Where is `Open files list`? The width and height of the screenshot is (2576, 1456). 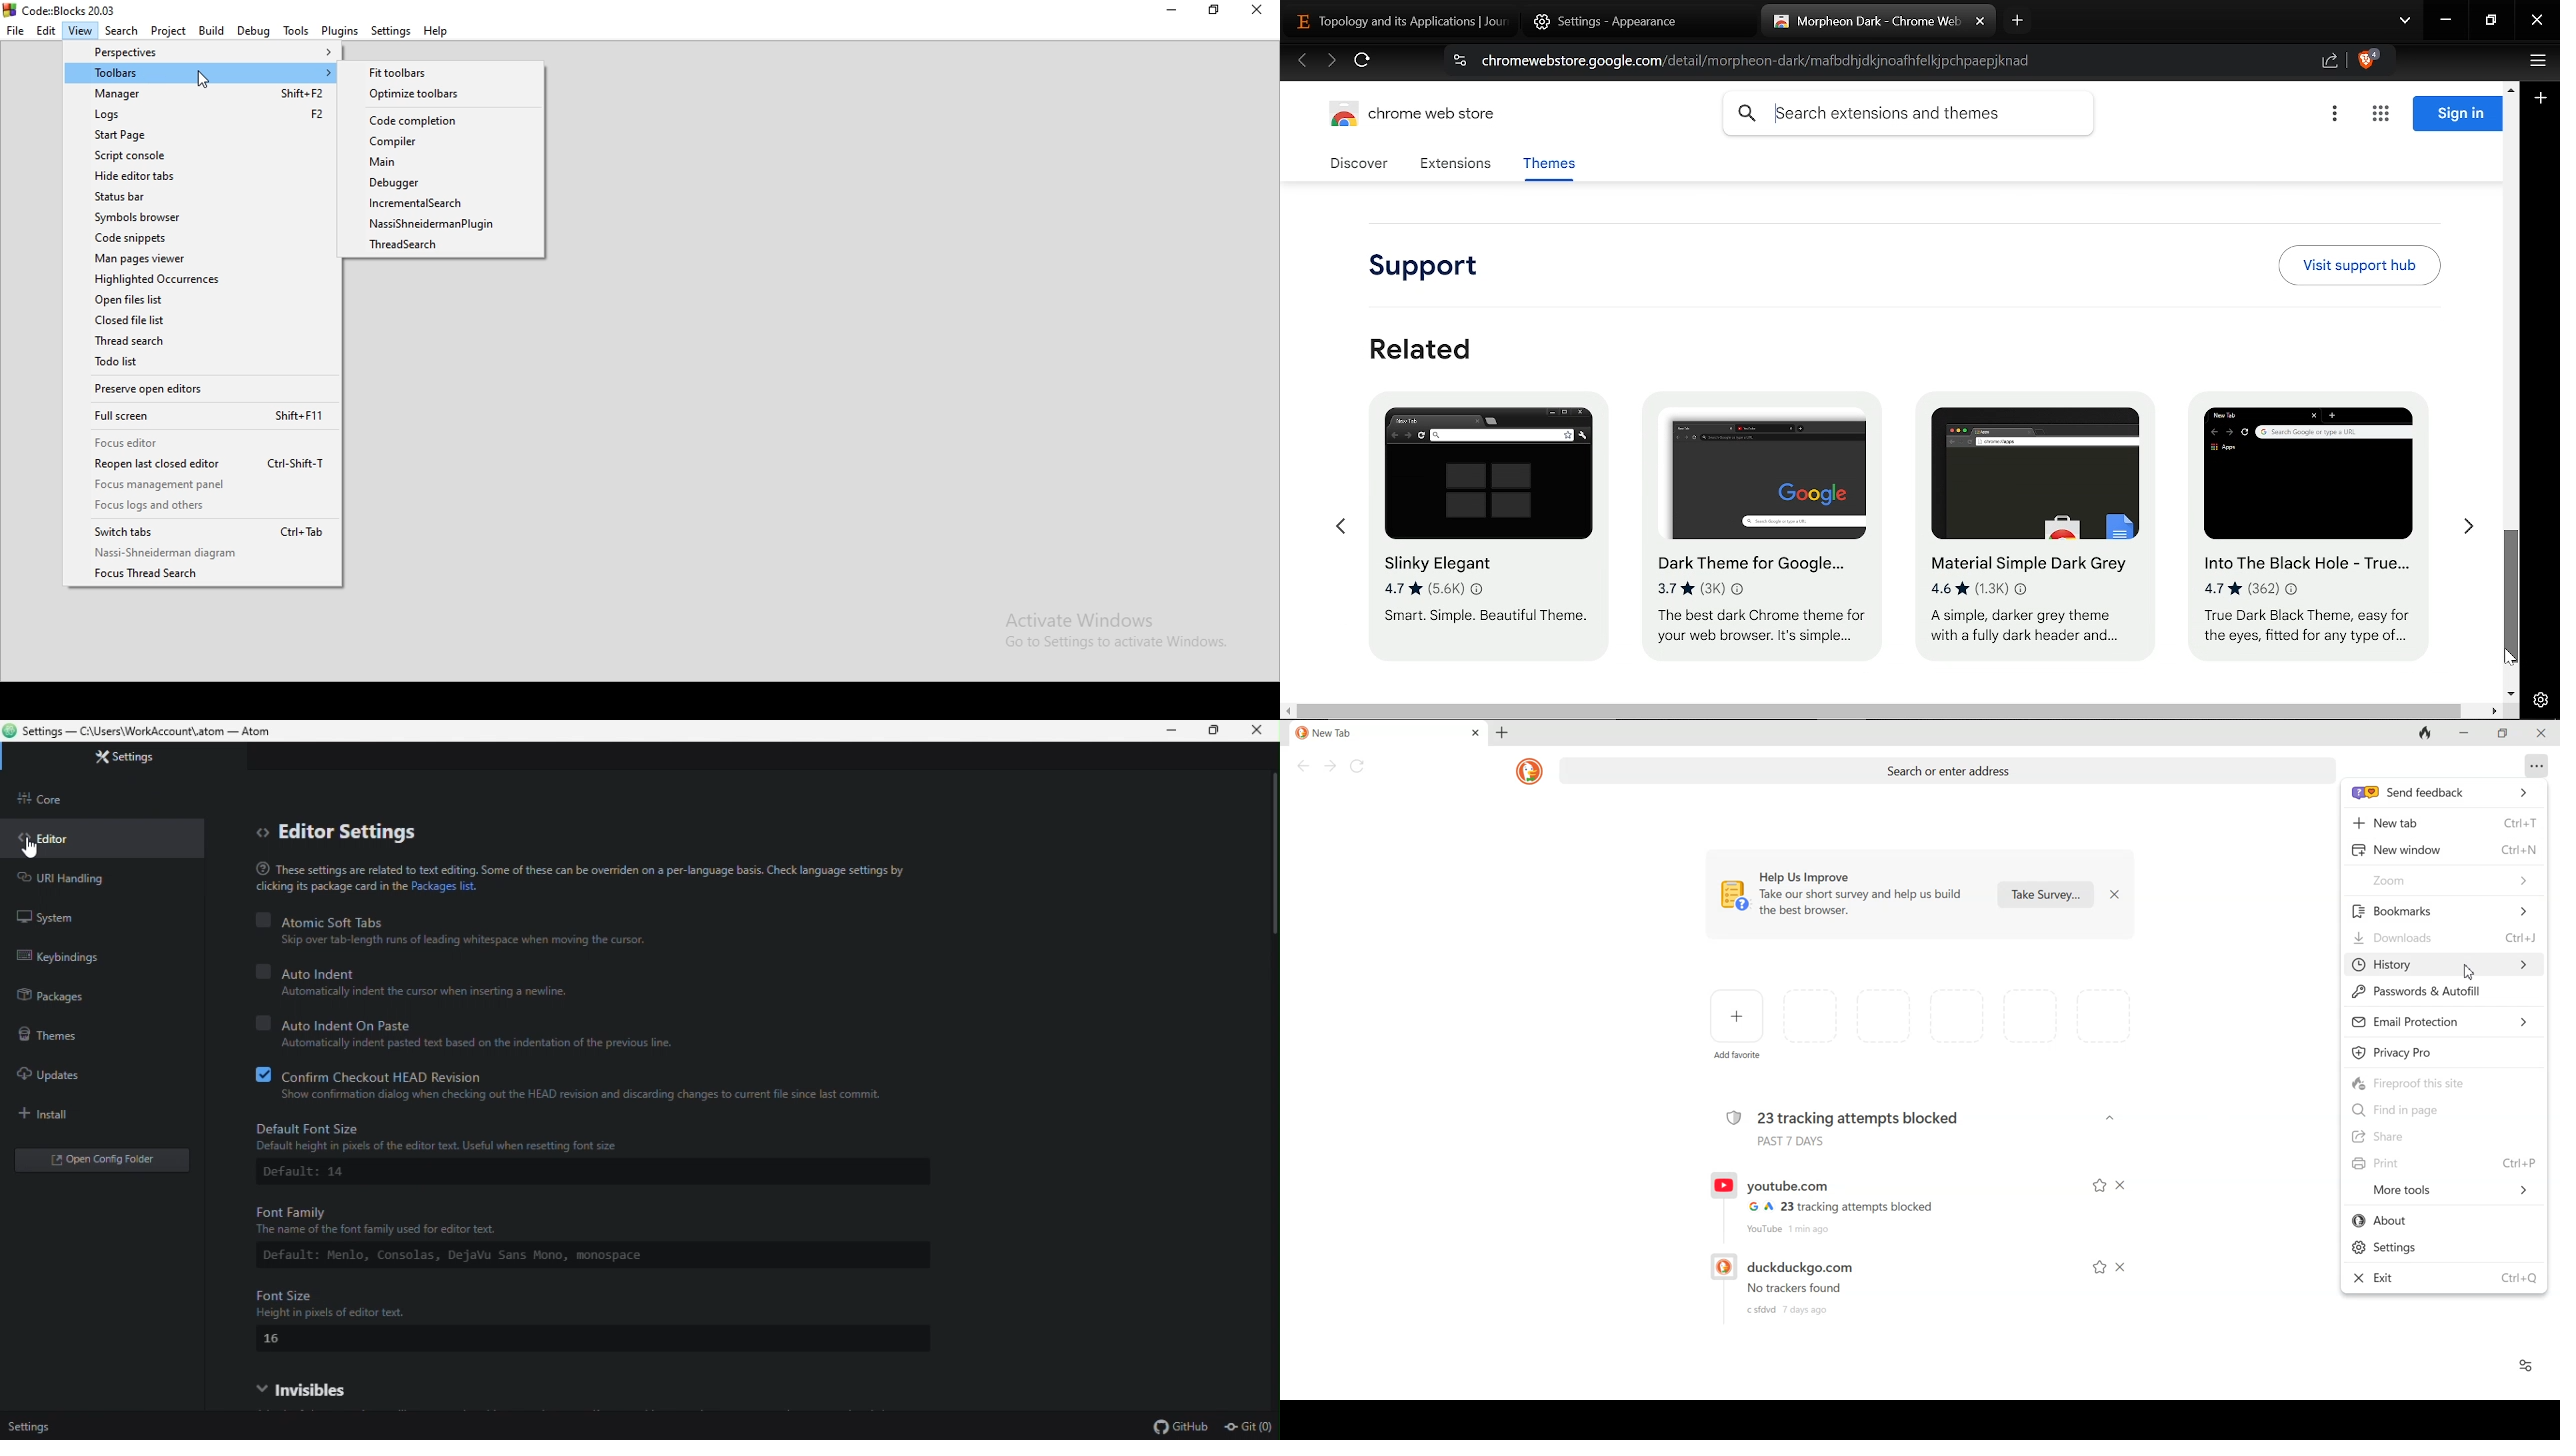
Open files list is located at coordinates (201, 299).